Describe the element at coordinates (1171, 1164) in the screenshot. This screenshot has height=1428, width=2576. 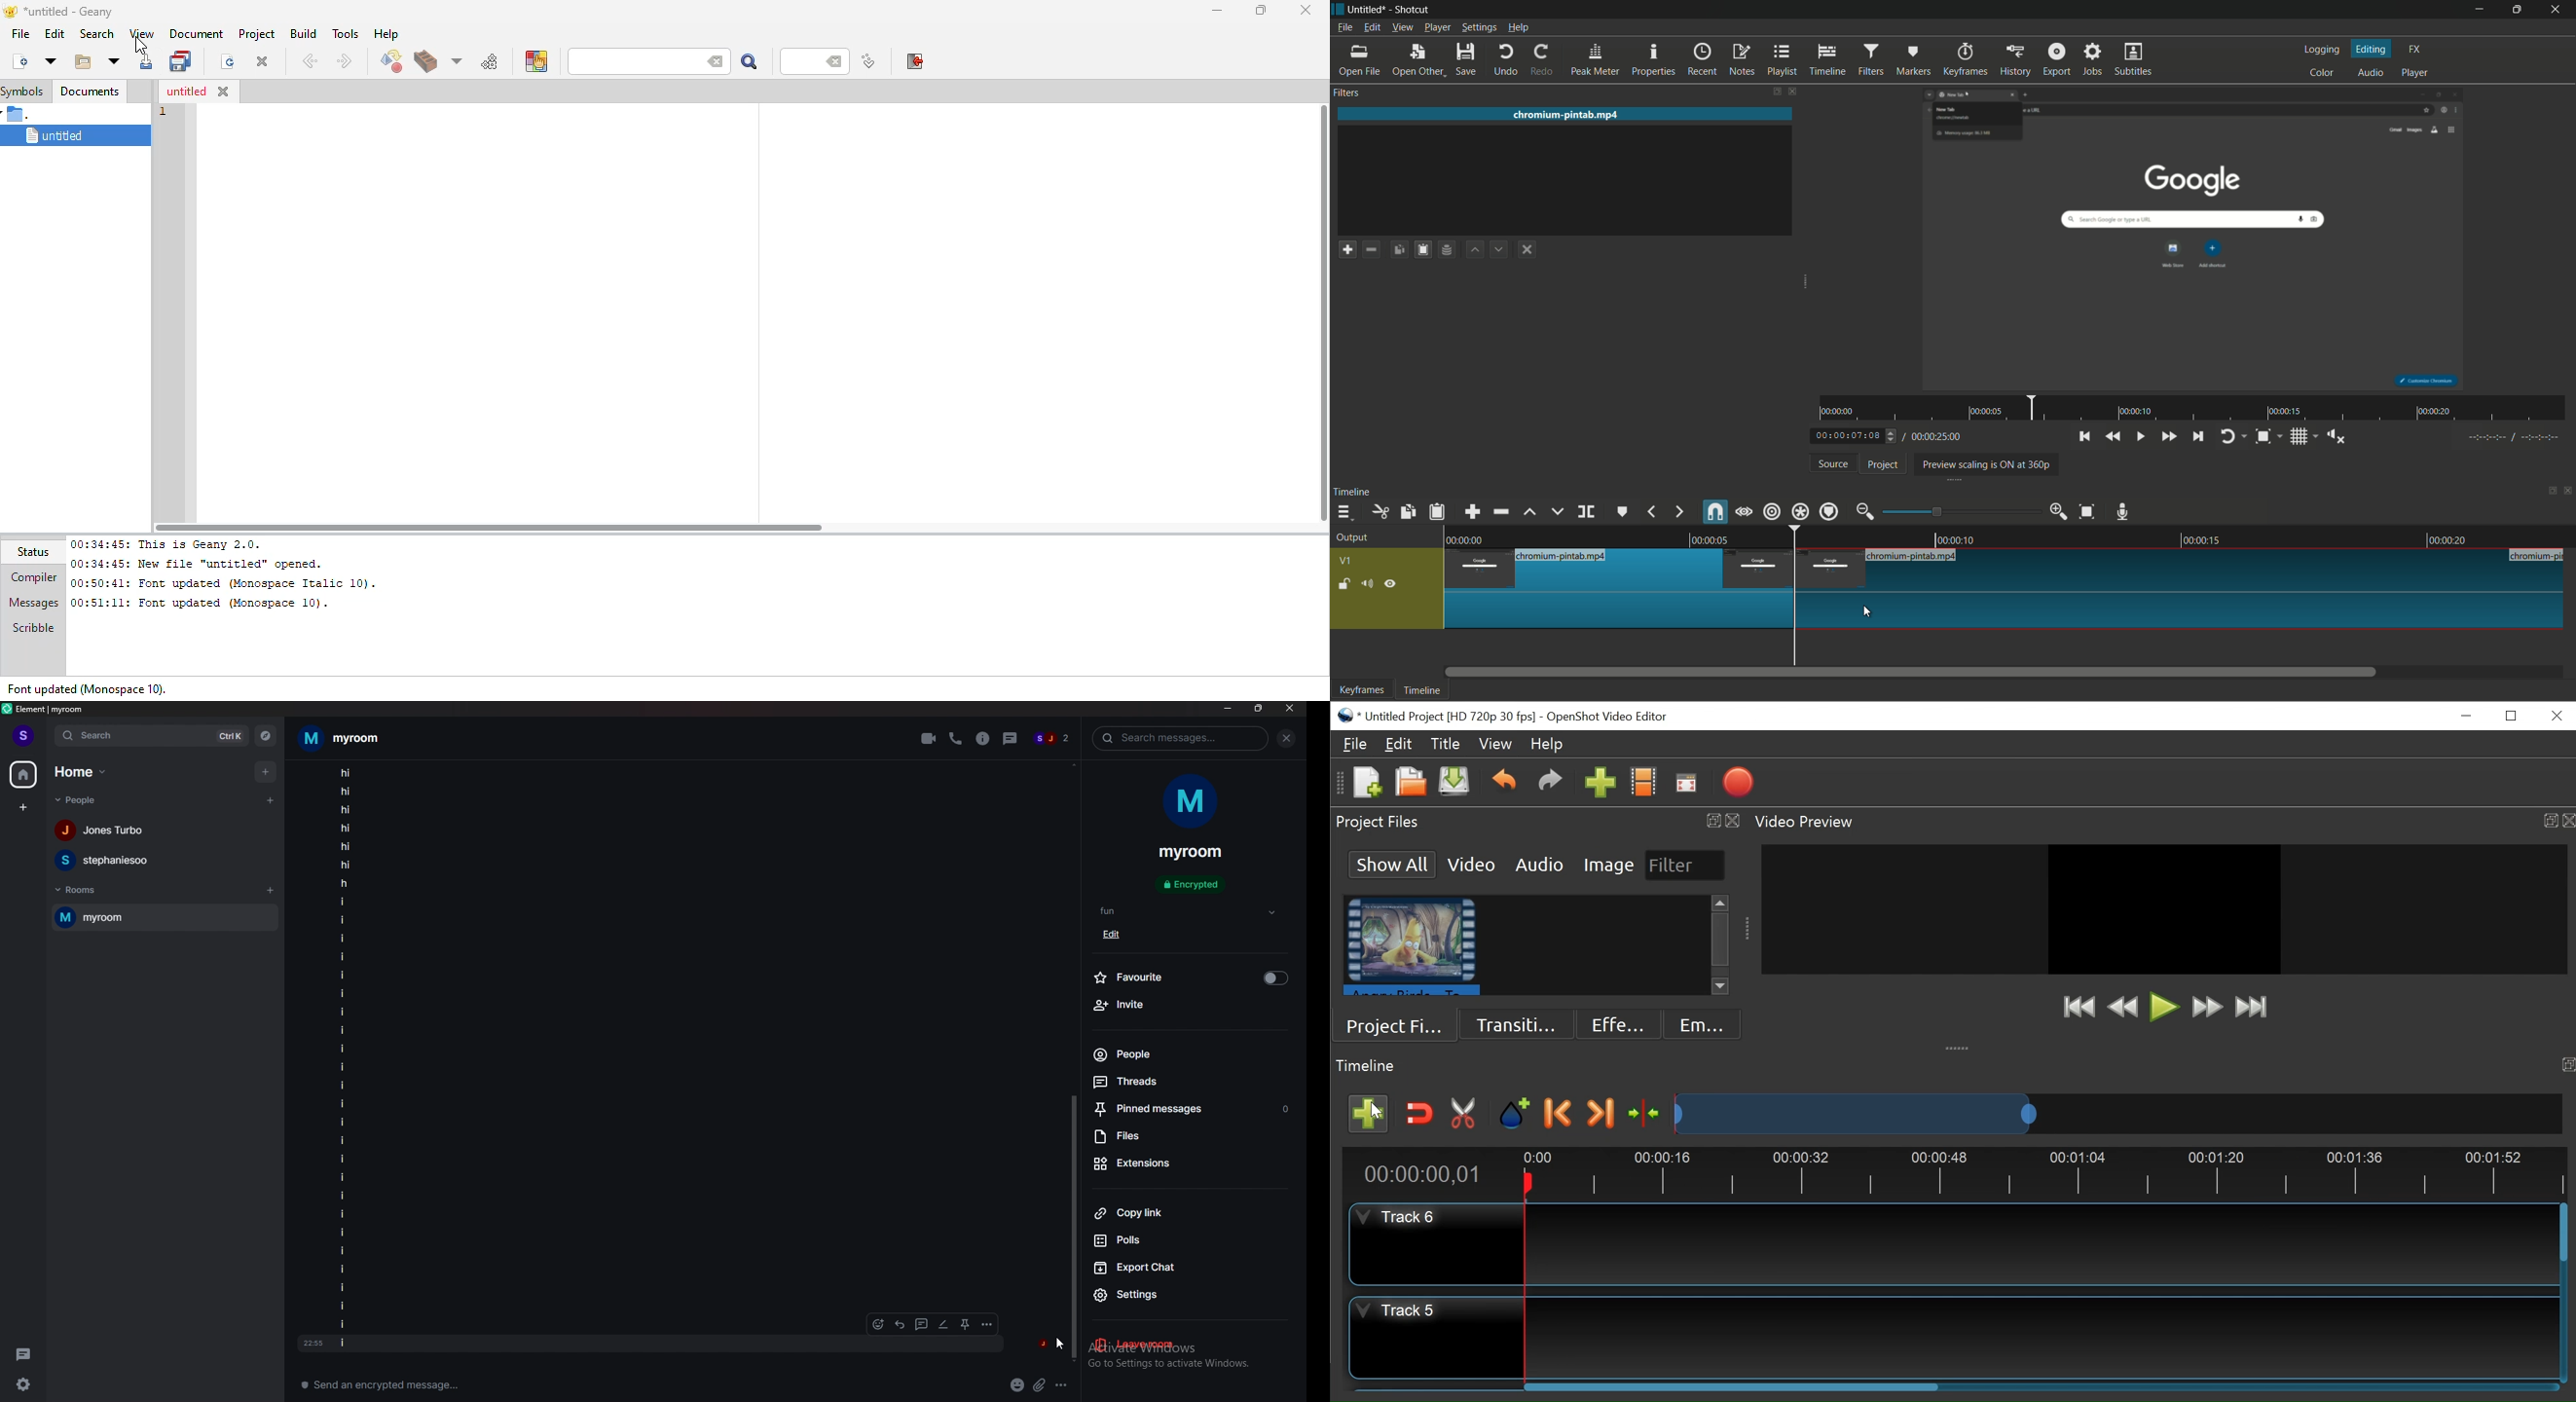
I see `extensions` at that location.